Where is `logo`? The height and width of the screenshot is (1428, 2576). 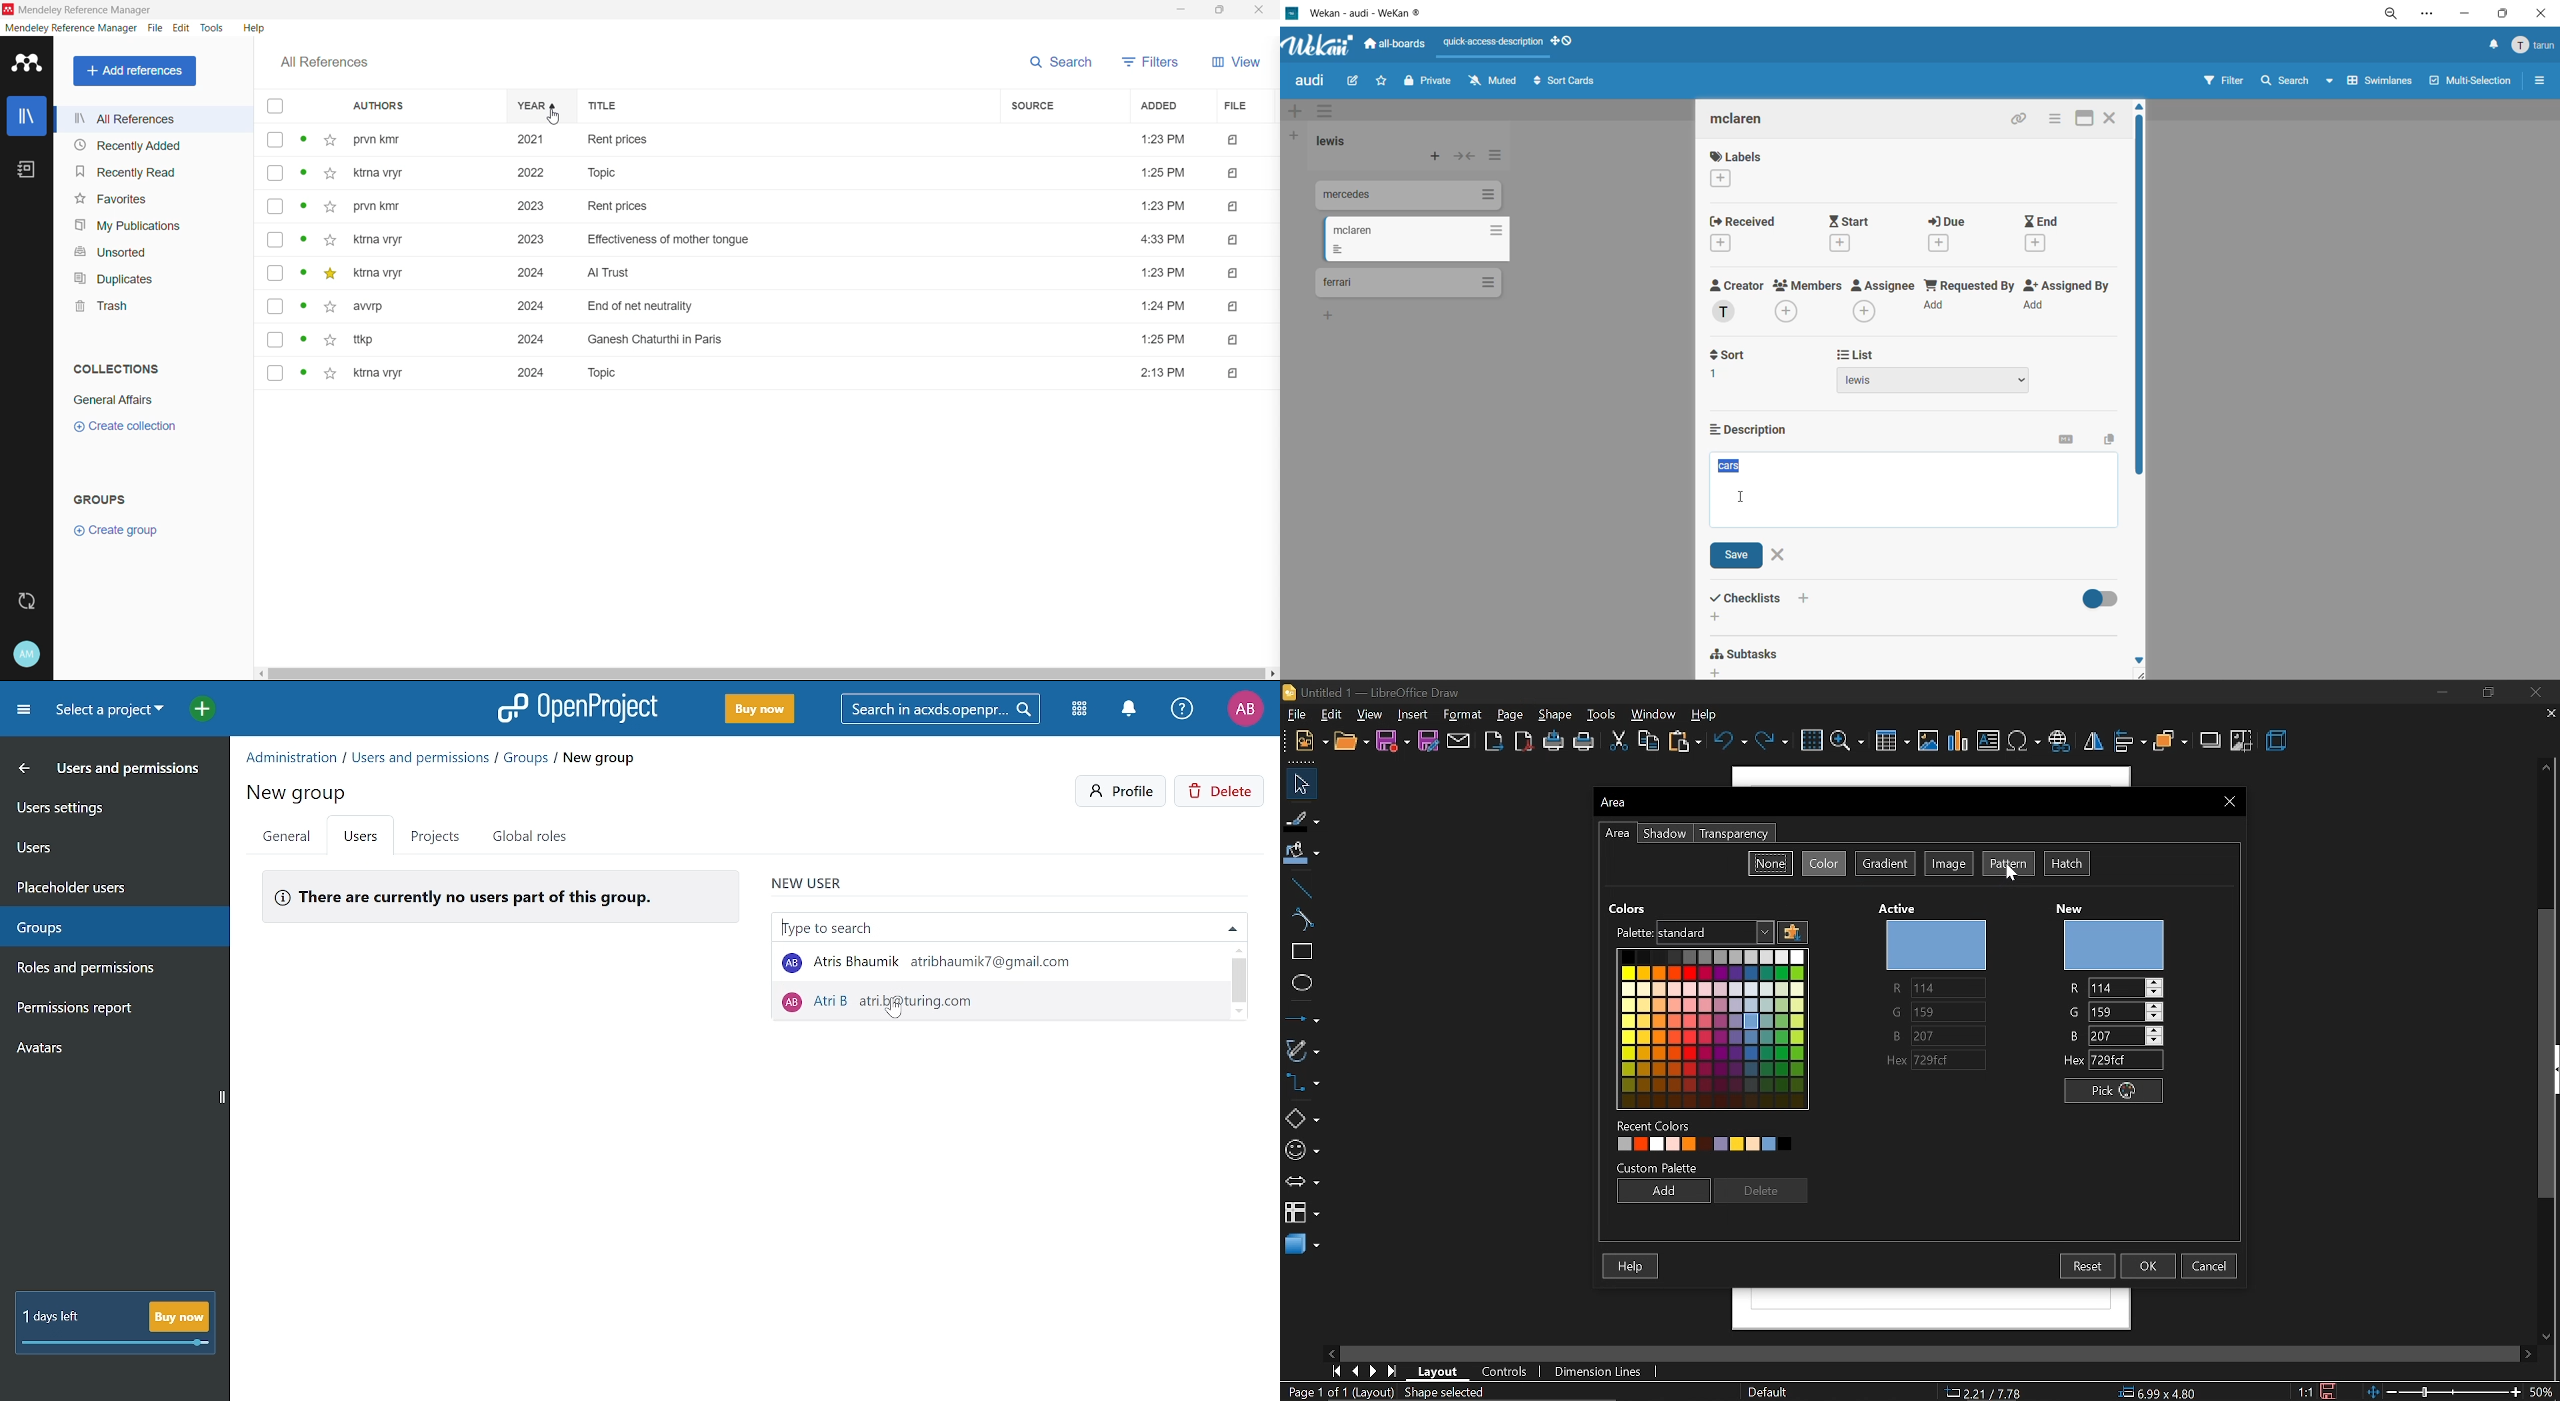 logo is located at coordinates (1288, 691).